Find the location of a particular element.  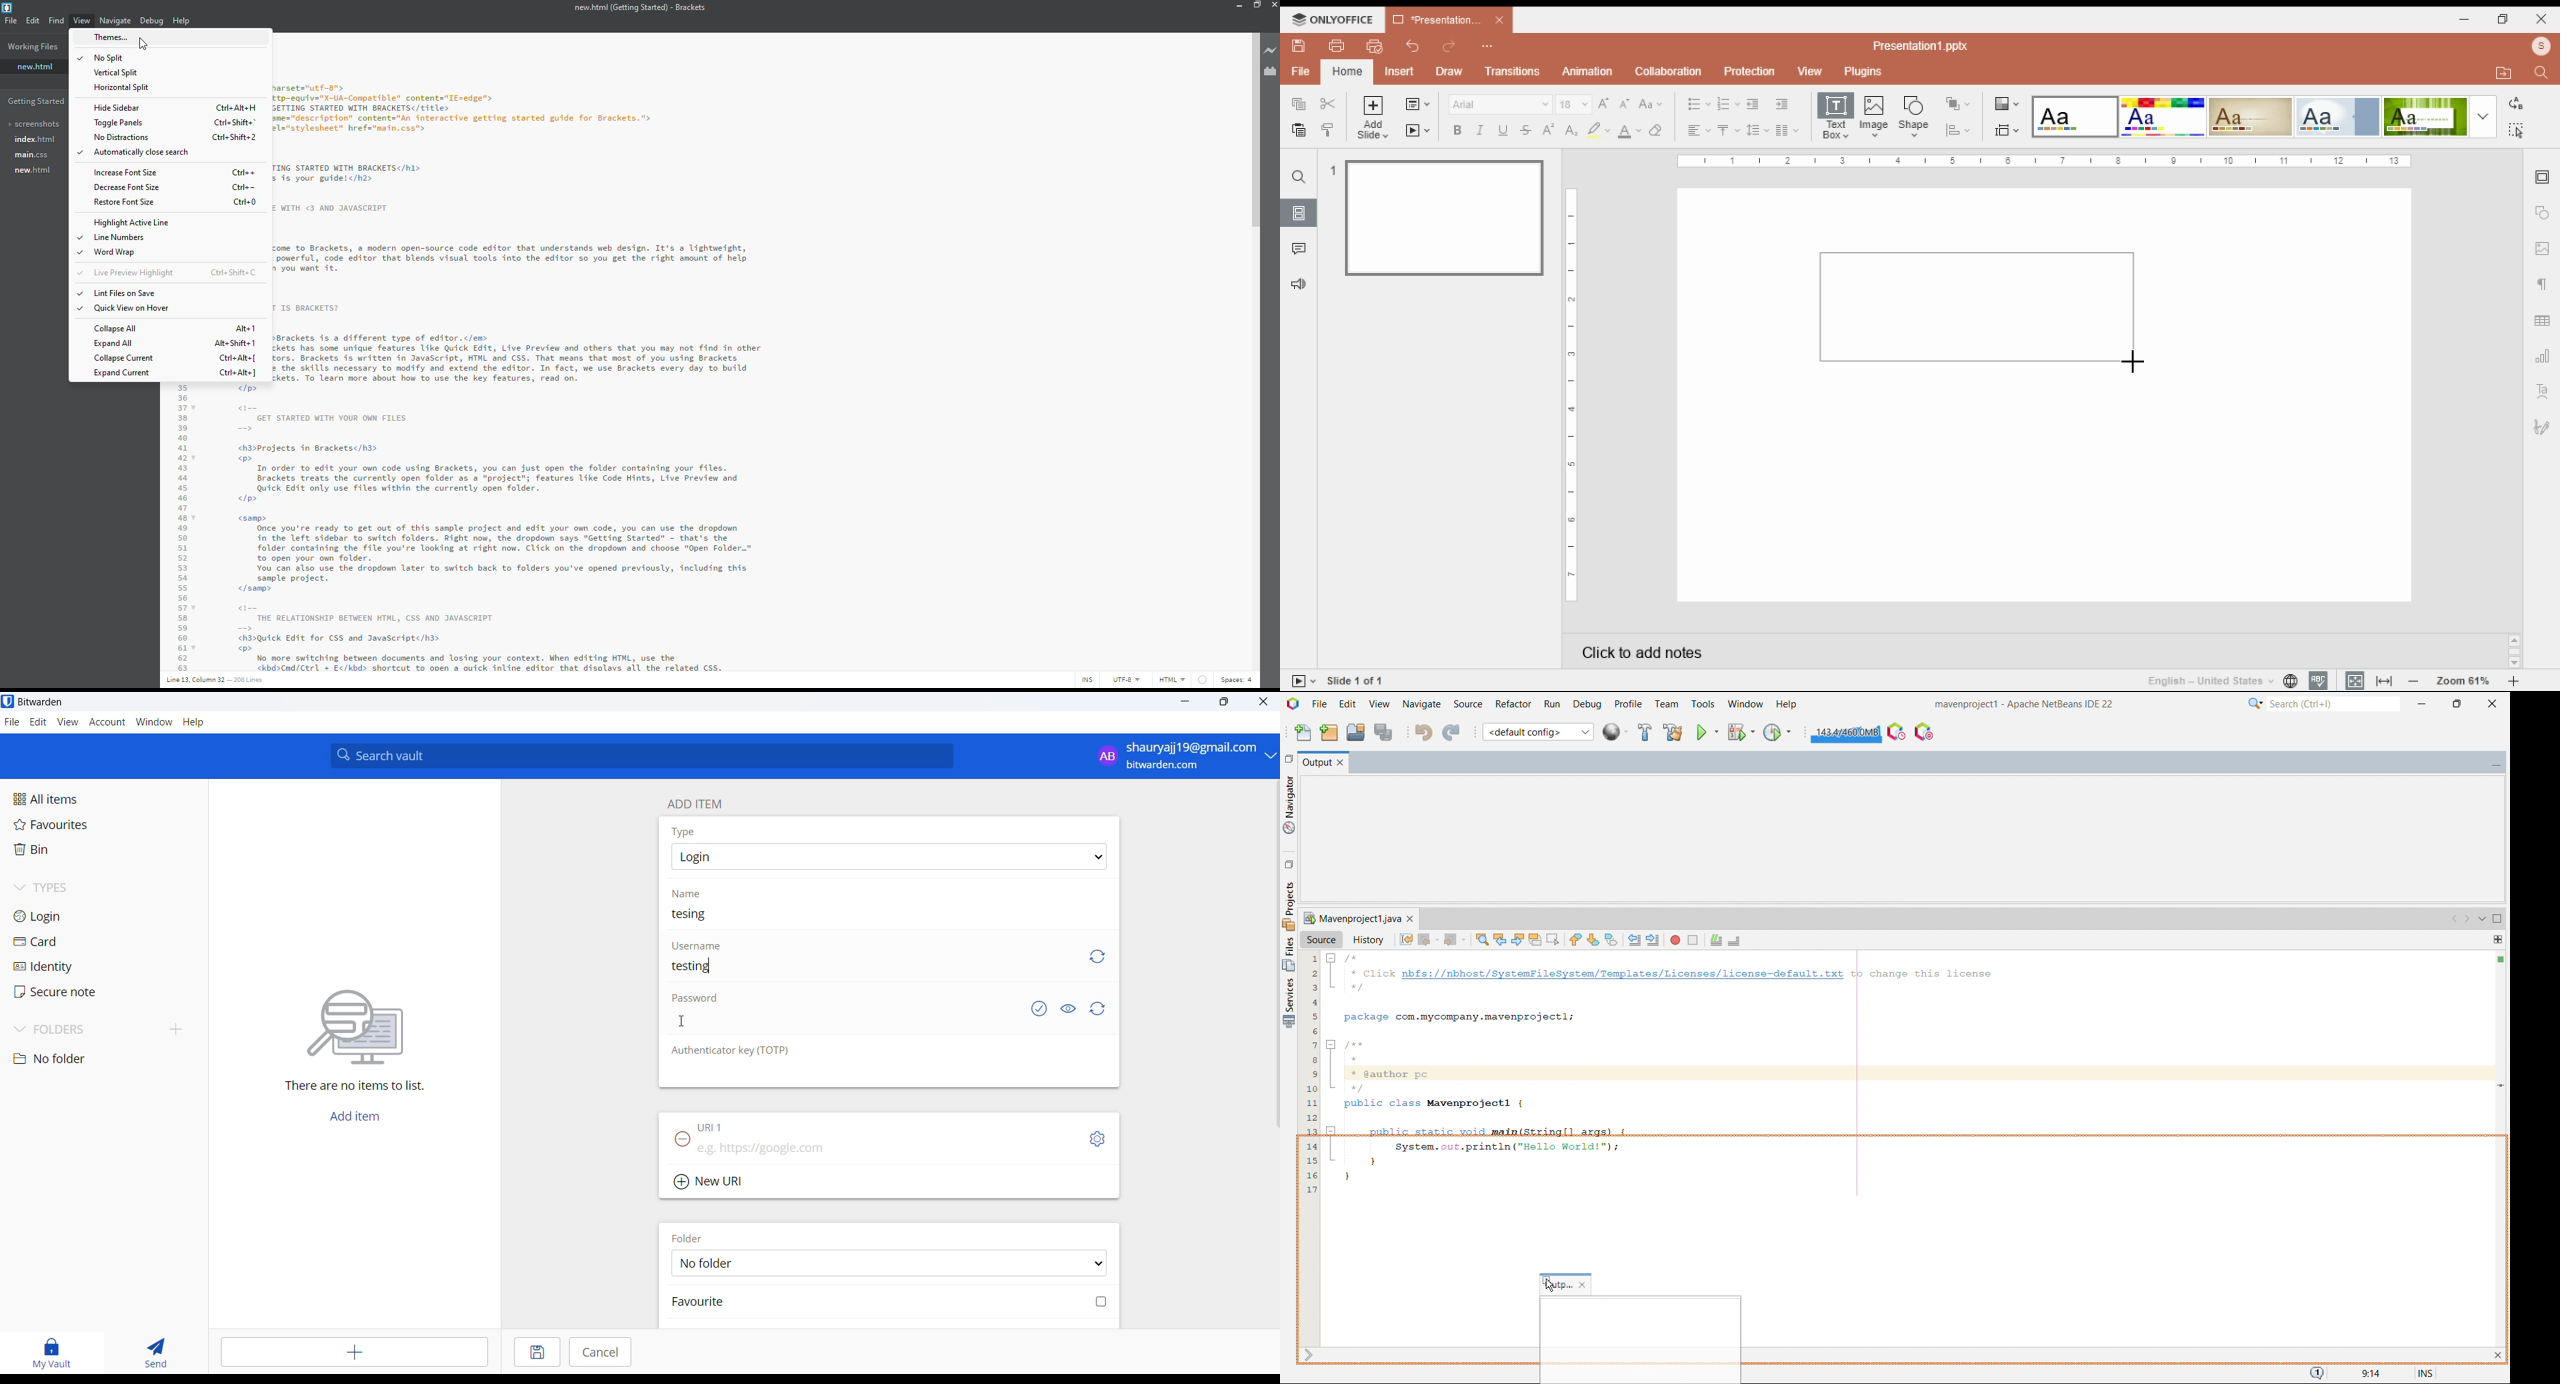

getting started is located at coordinates (41, 101).